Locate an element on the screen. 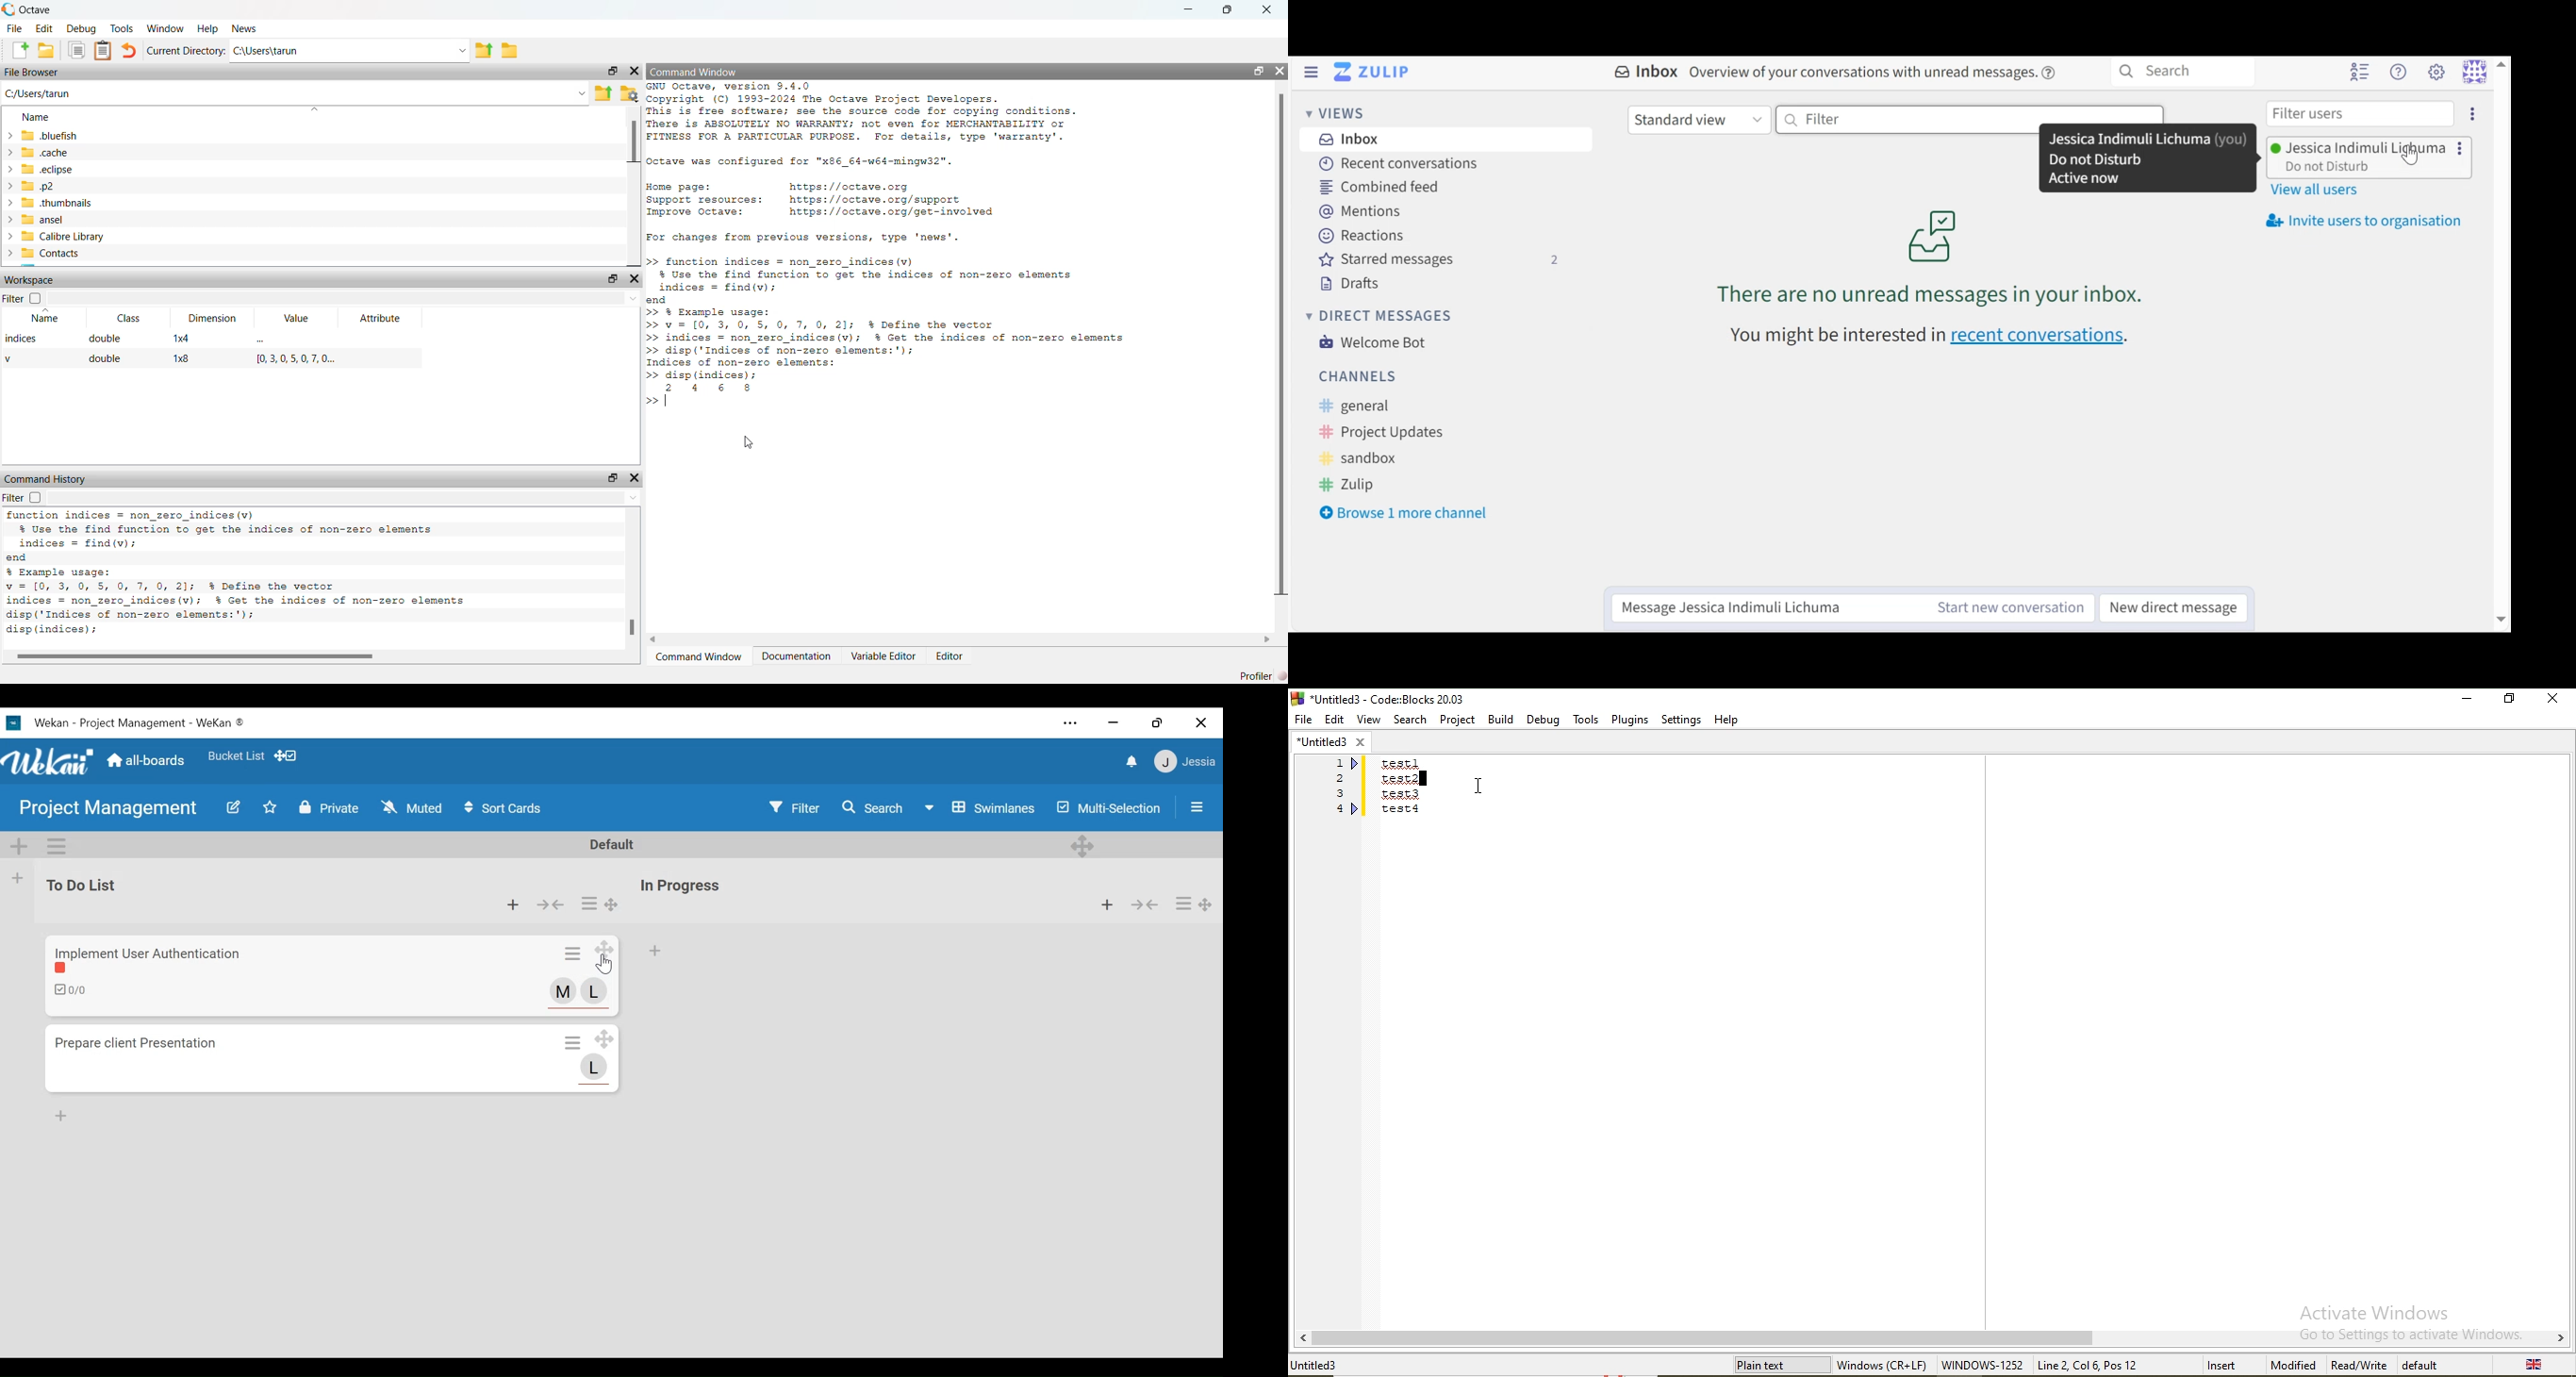 The width and height of the screenshot is (2576, 1400). Documentation is located at coordinates (796, 661).